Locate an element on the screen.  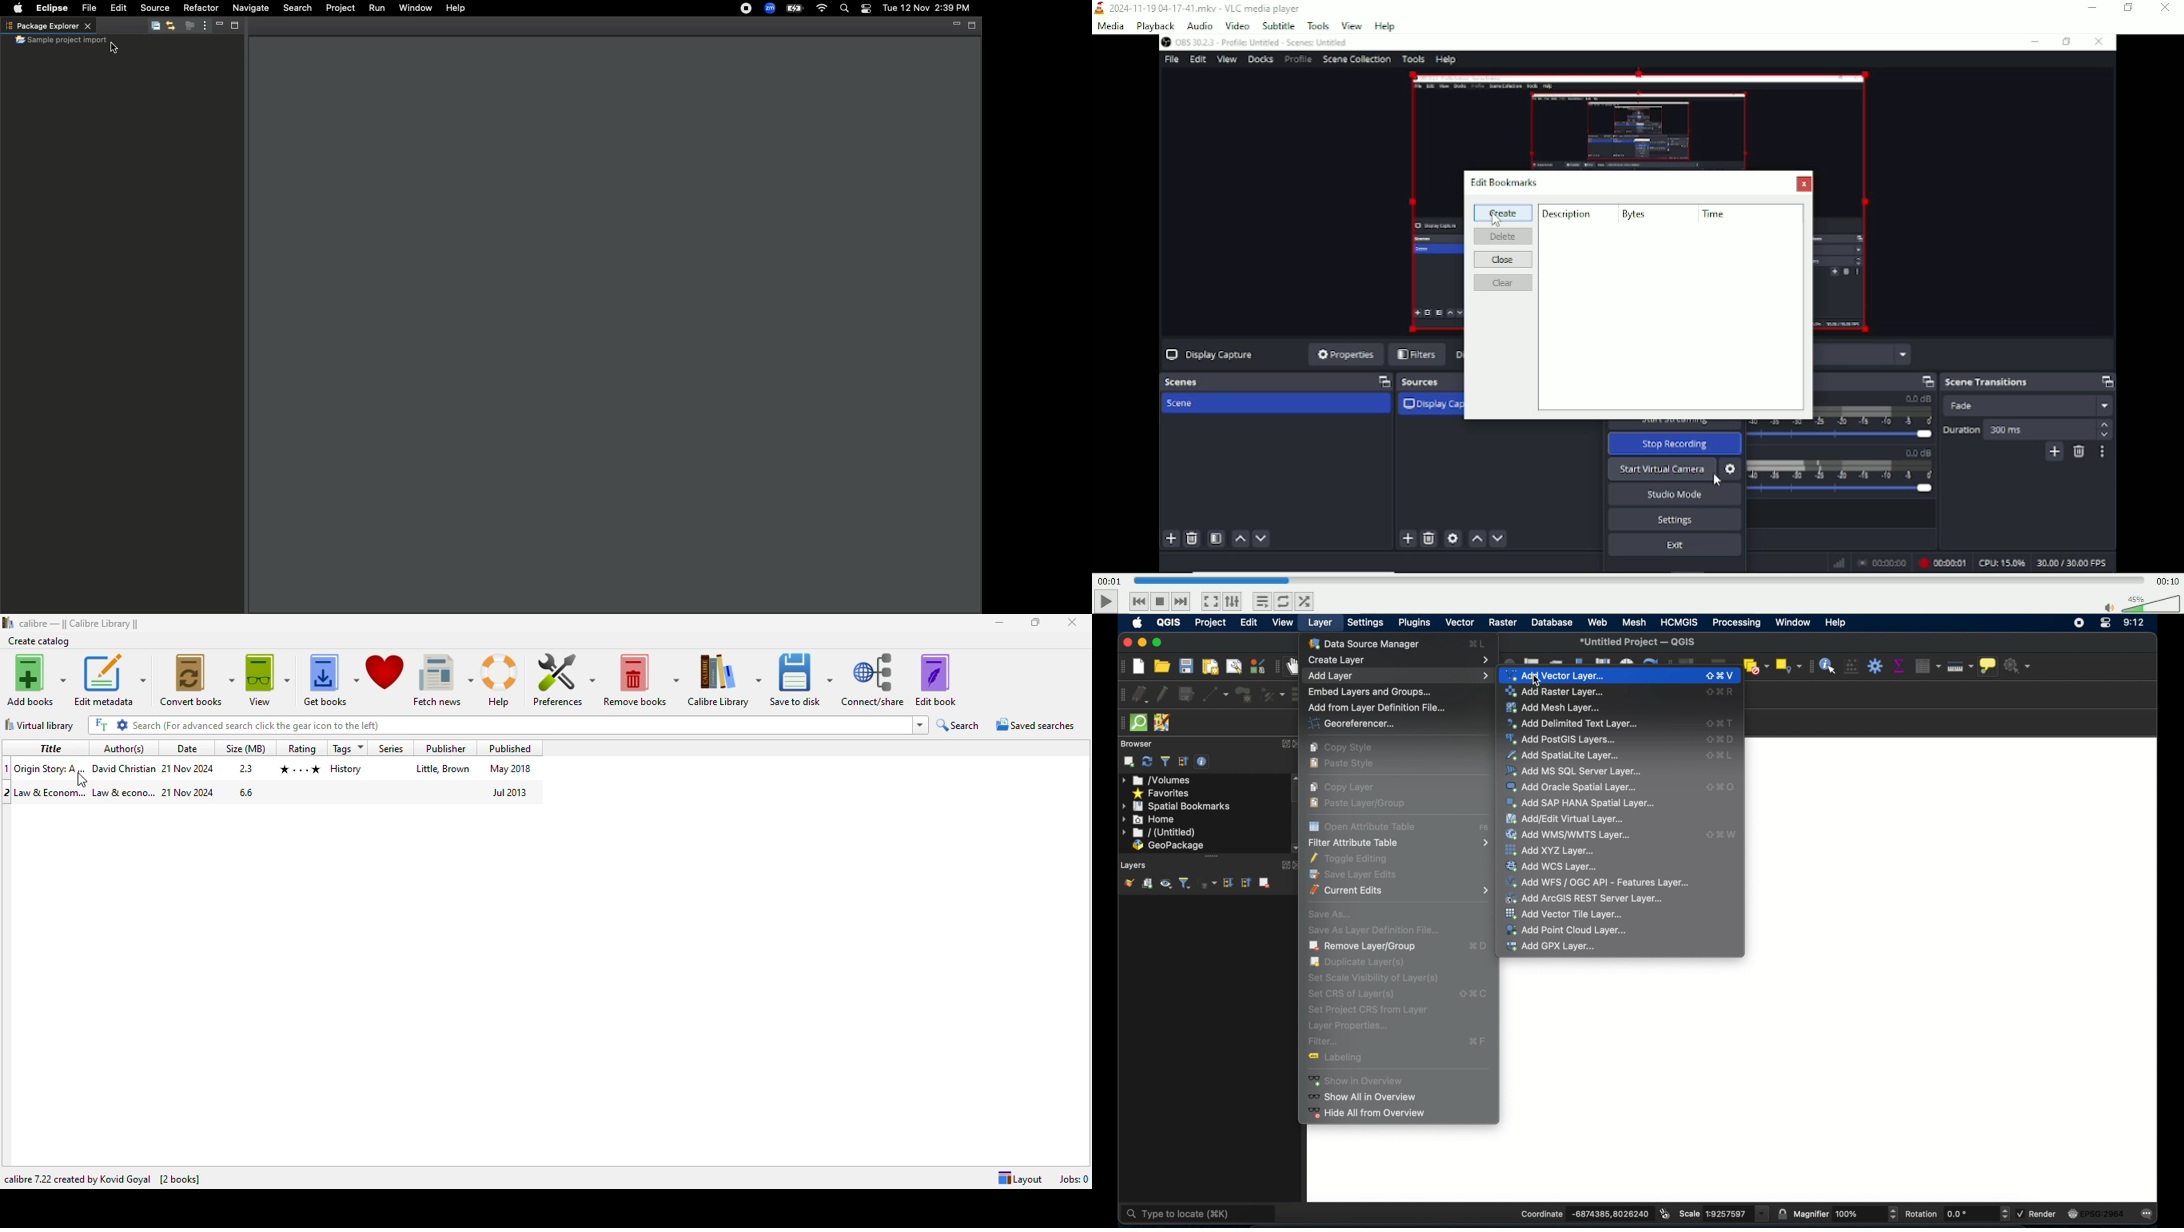
coordinate is located at coordinates (1578, 1211).